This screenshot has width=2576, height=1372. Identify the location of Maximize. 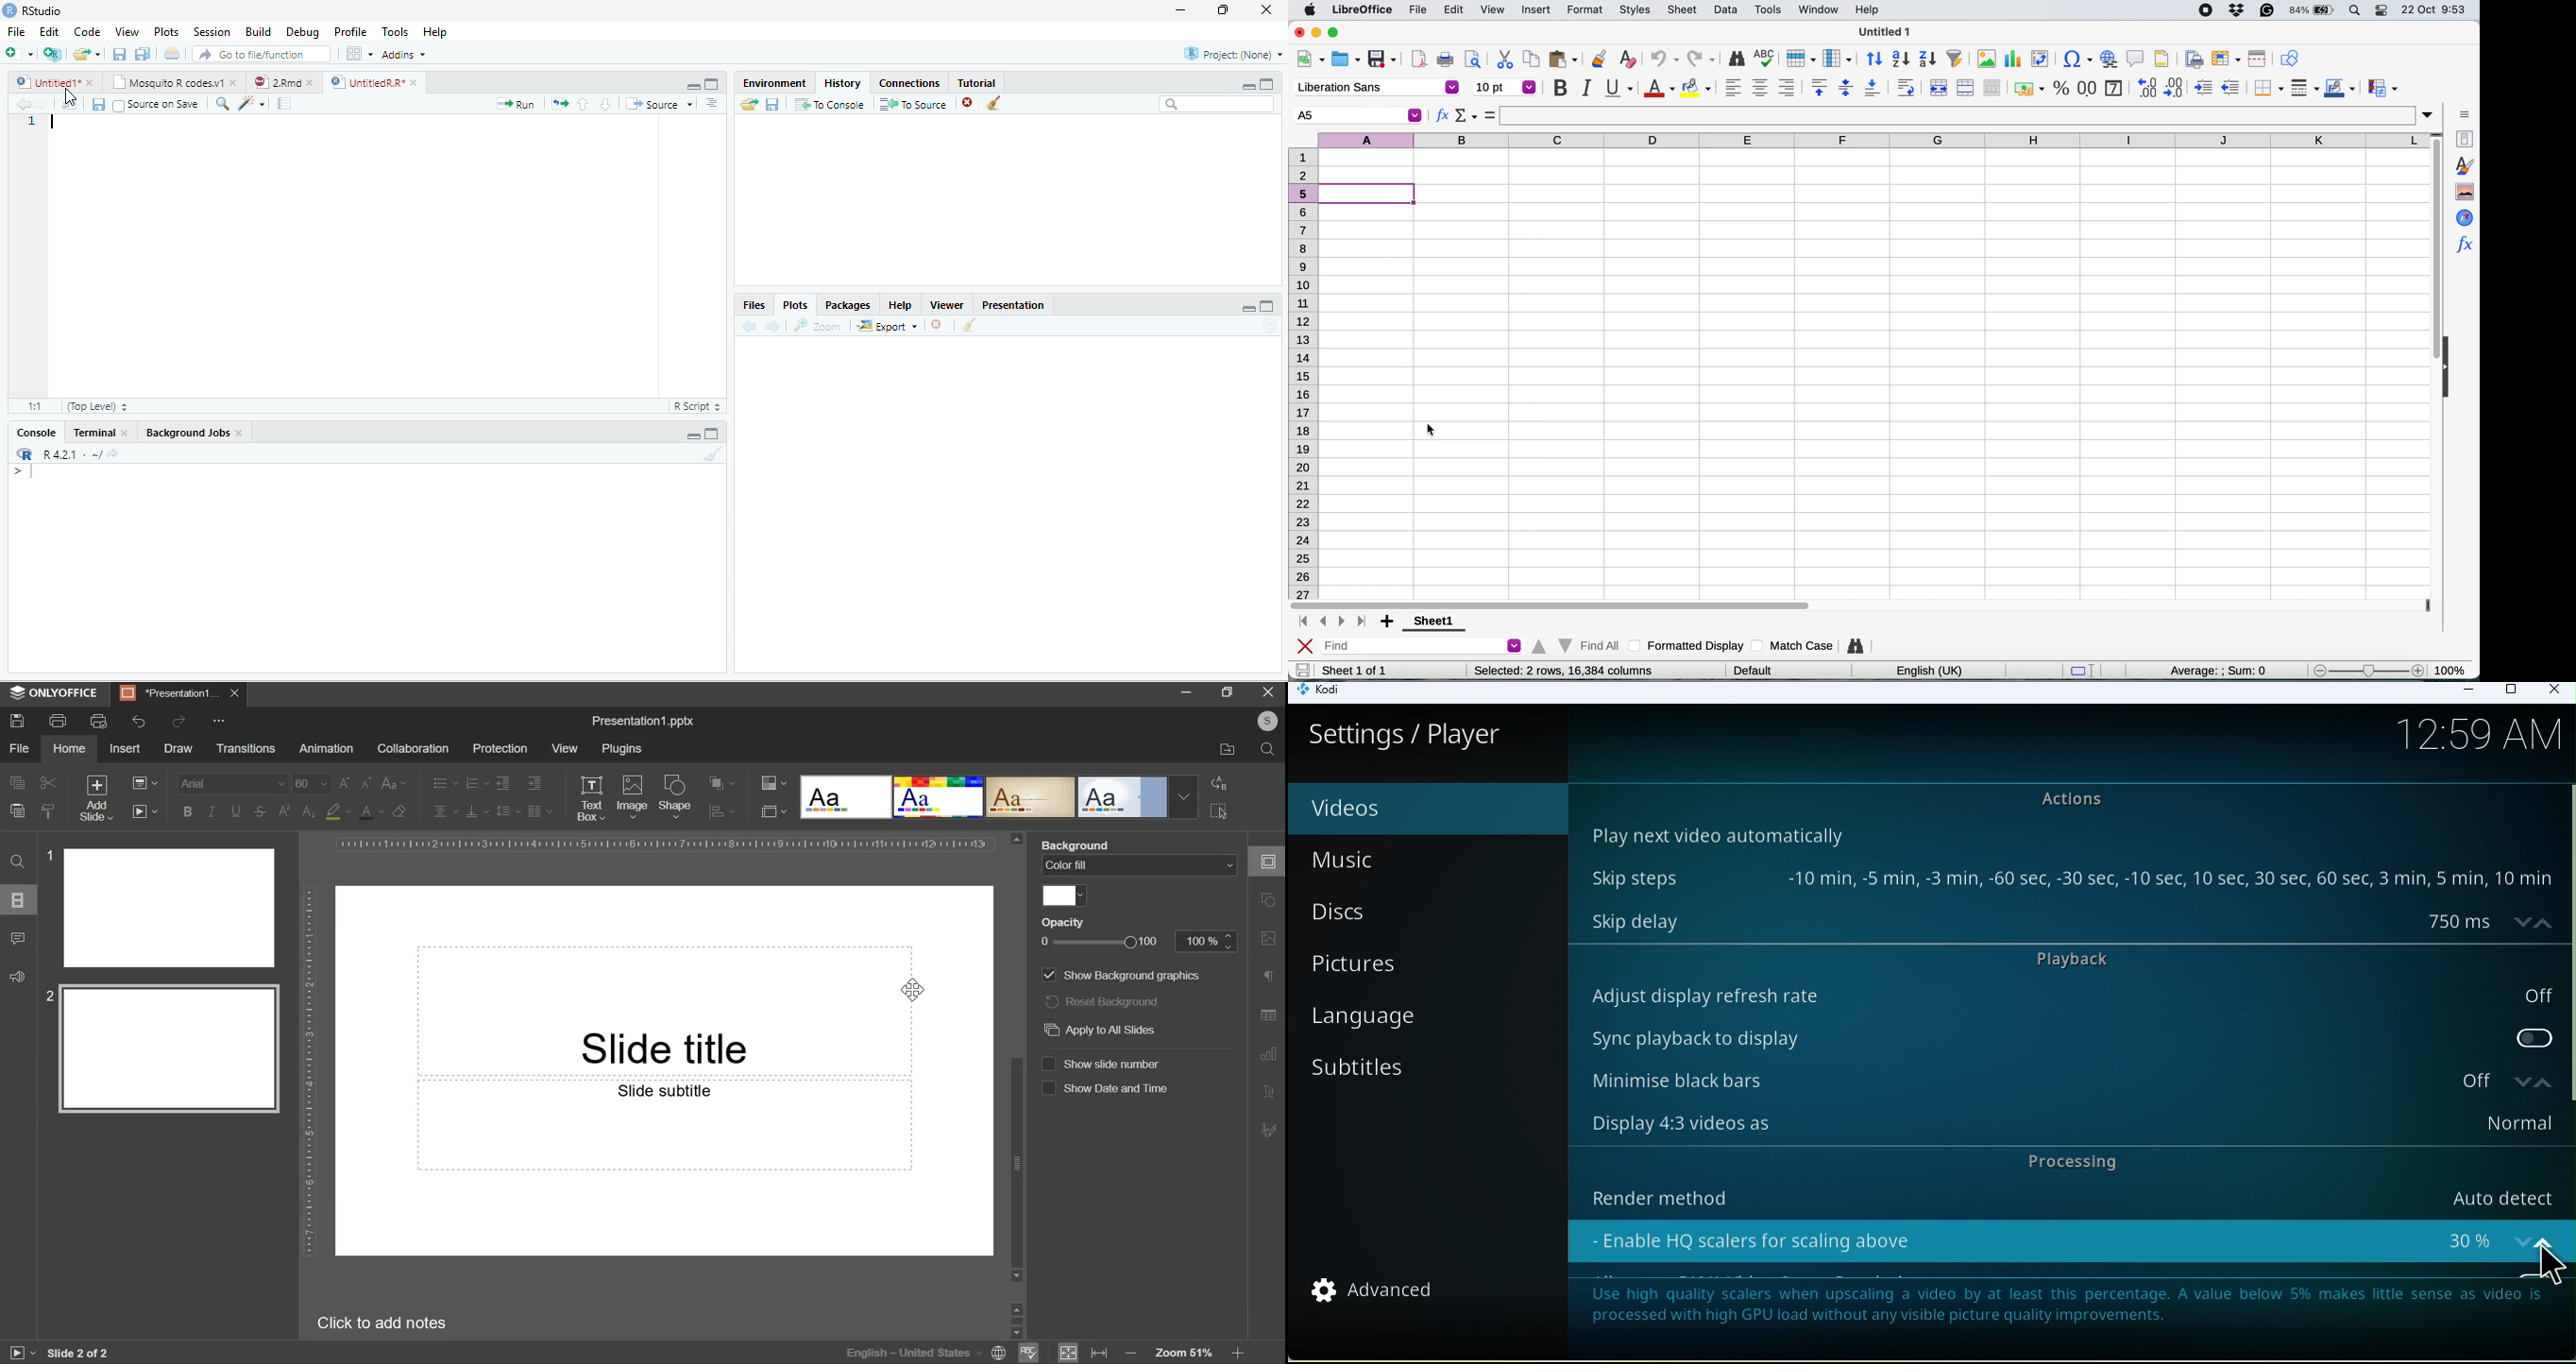
(1267, 84).